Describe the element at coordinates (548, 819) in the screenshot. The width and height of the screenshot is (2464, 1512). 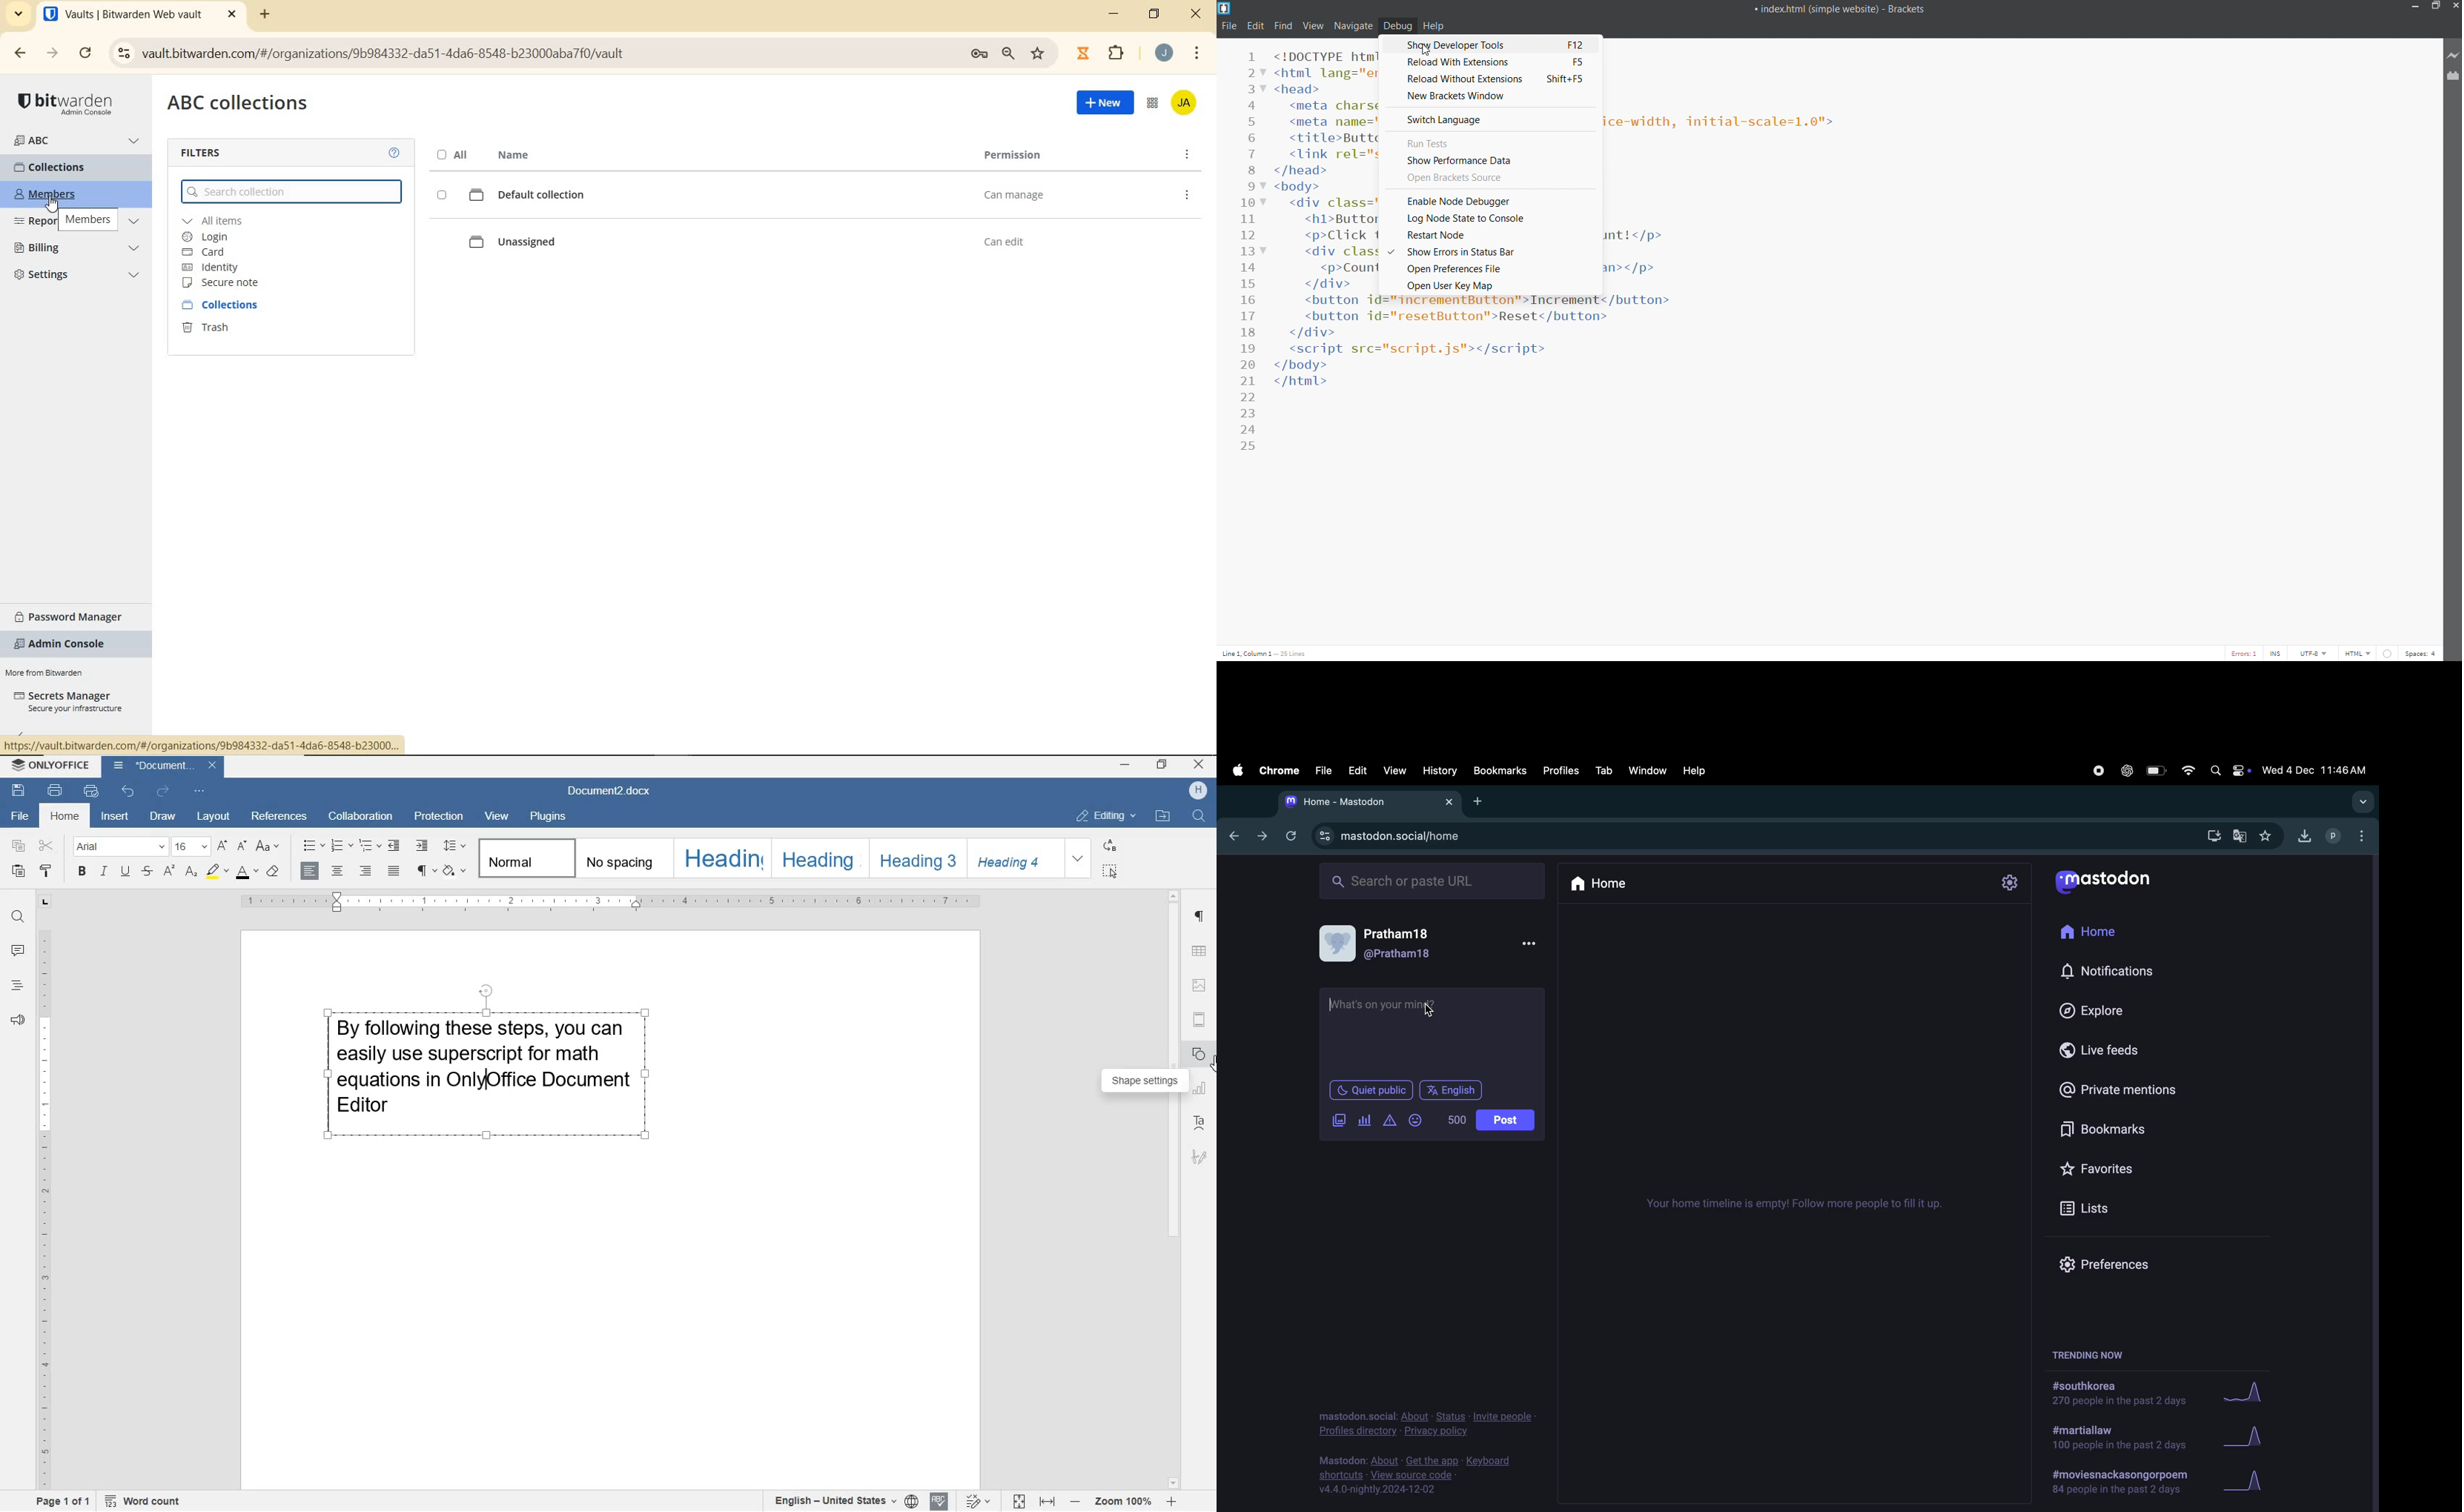
I see `plugins` at that location.